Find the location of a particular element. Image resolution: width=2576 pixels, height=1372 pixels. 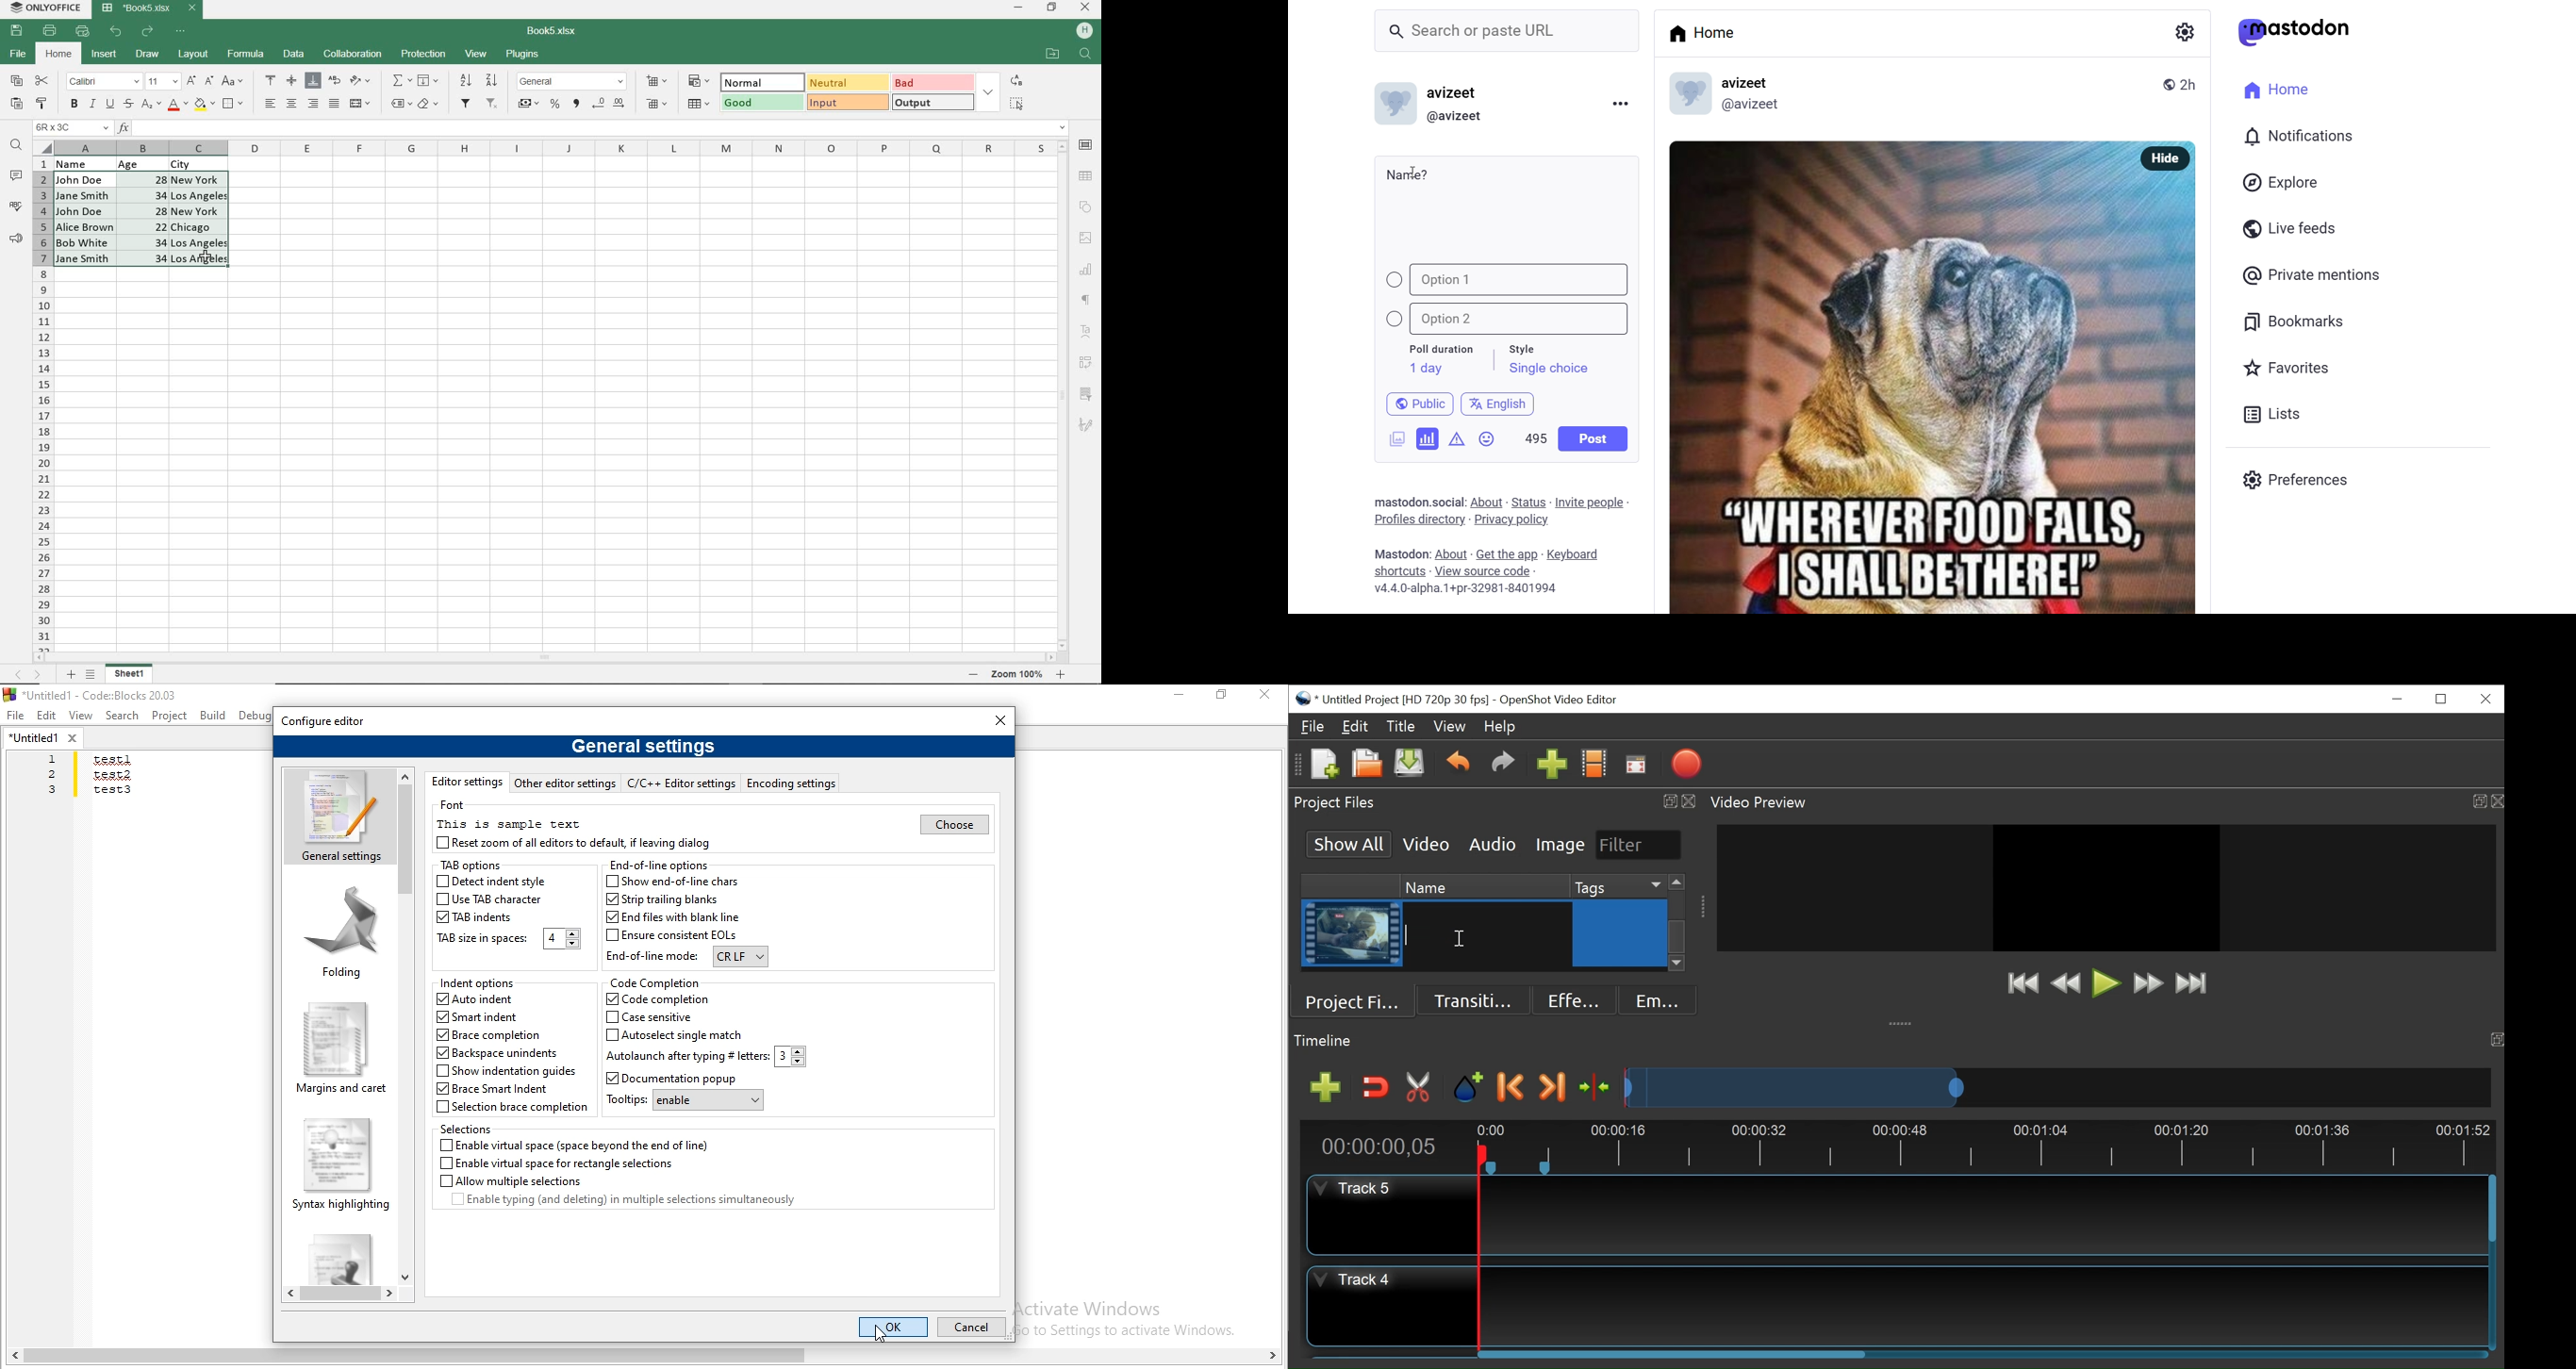

BOLD is located at coordinates (73, 105).